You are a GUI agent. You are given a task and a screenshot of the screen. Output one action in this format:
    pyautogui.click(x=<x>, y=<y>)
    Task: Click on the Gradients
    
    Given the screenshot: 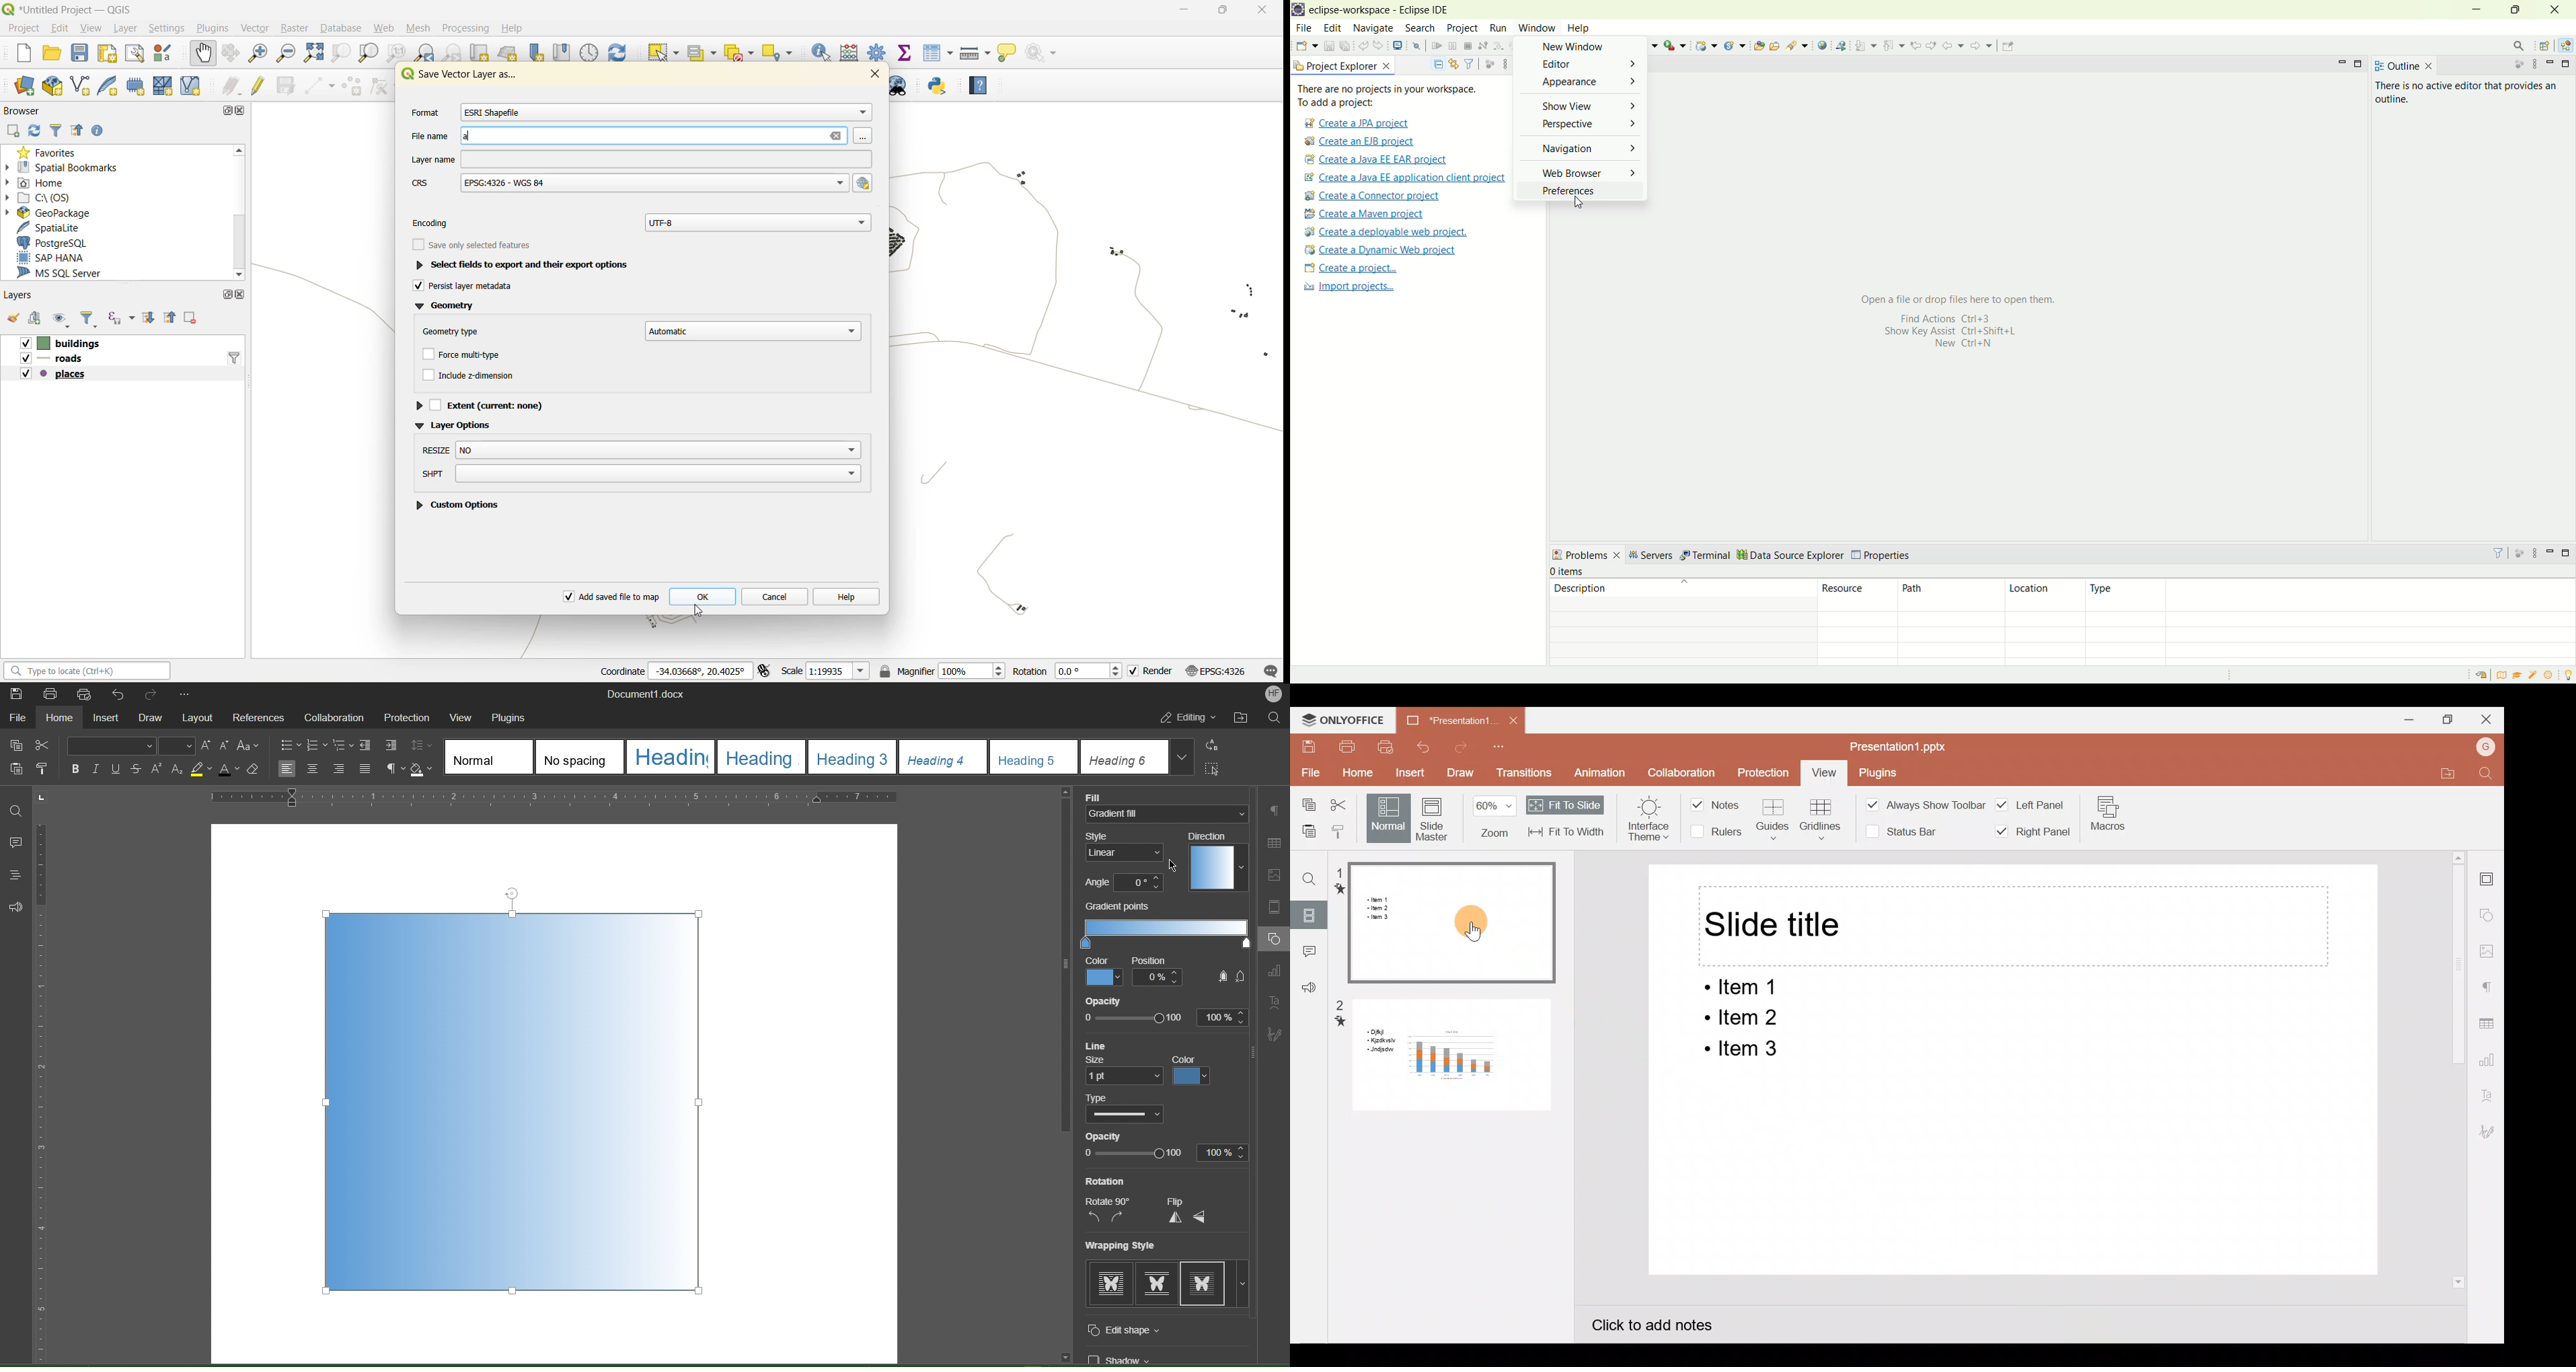 What is the action you would take?
    pyautogui.click(x=1165, y=934)
    